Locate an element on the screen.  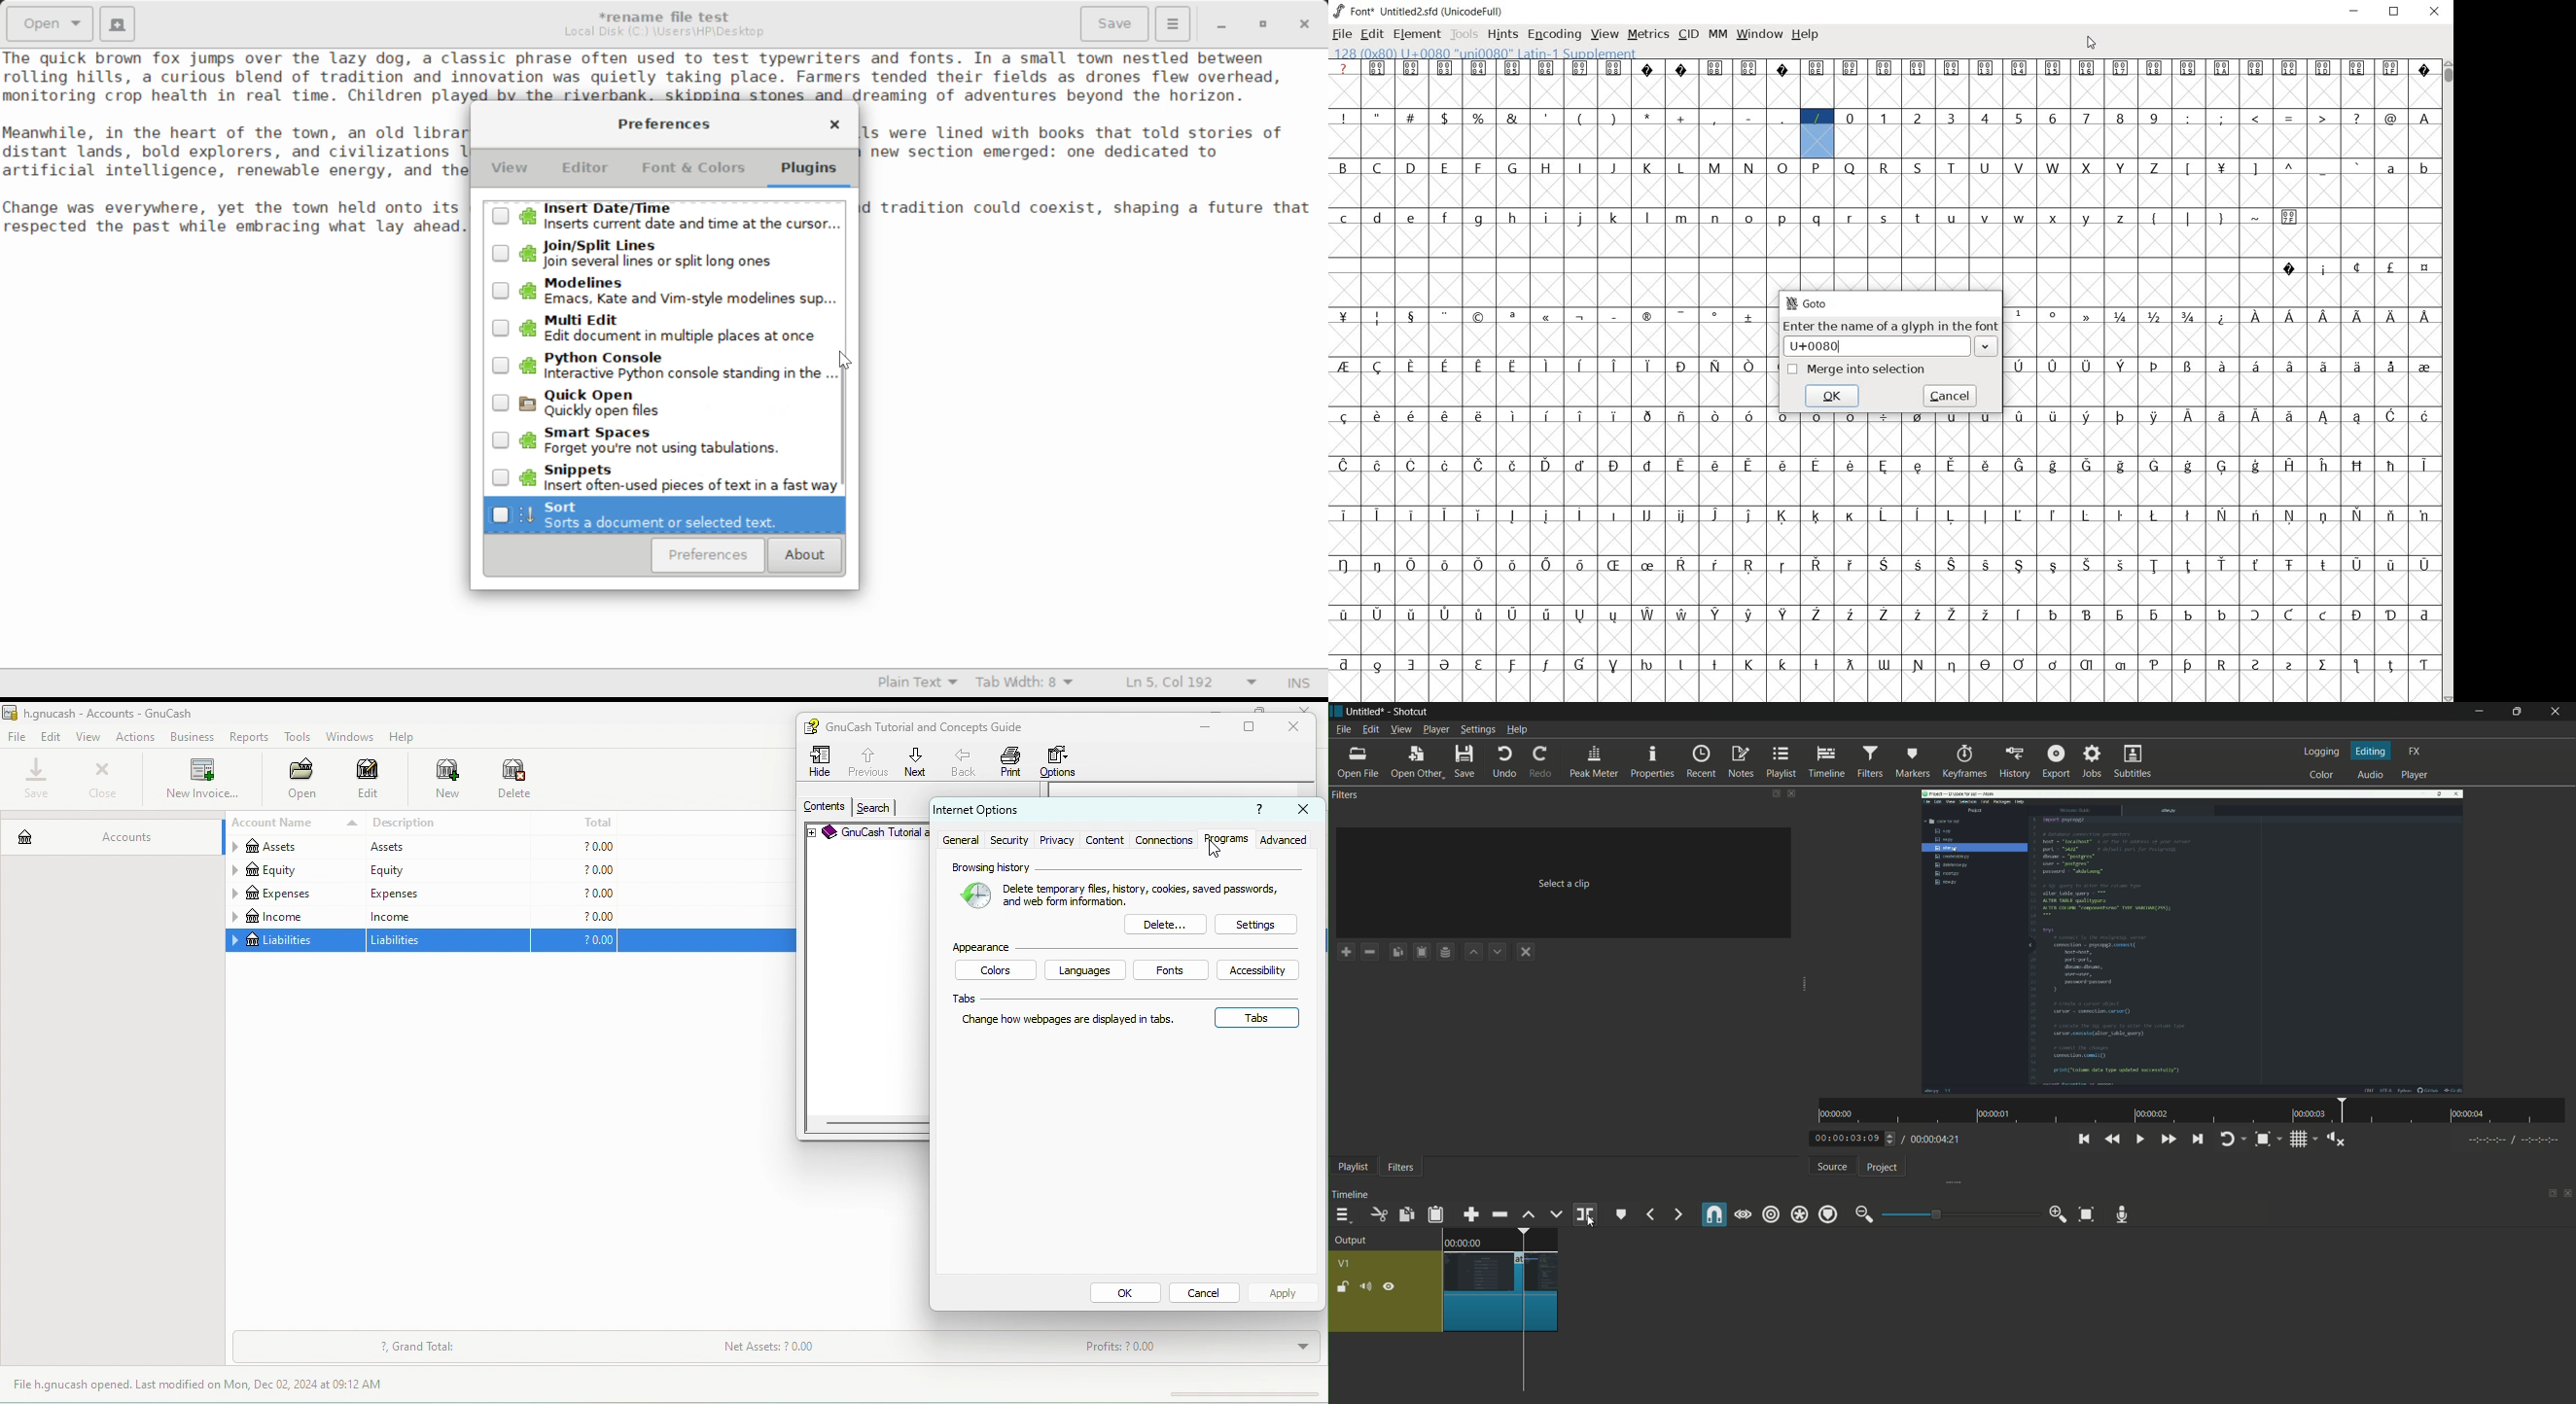
glyph is located at coordinates (2086, 465).